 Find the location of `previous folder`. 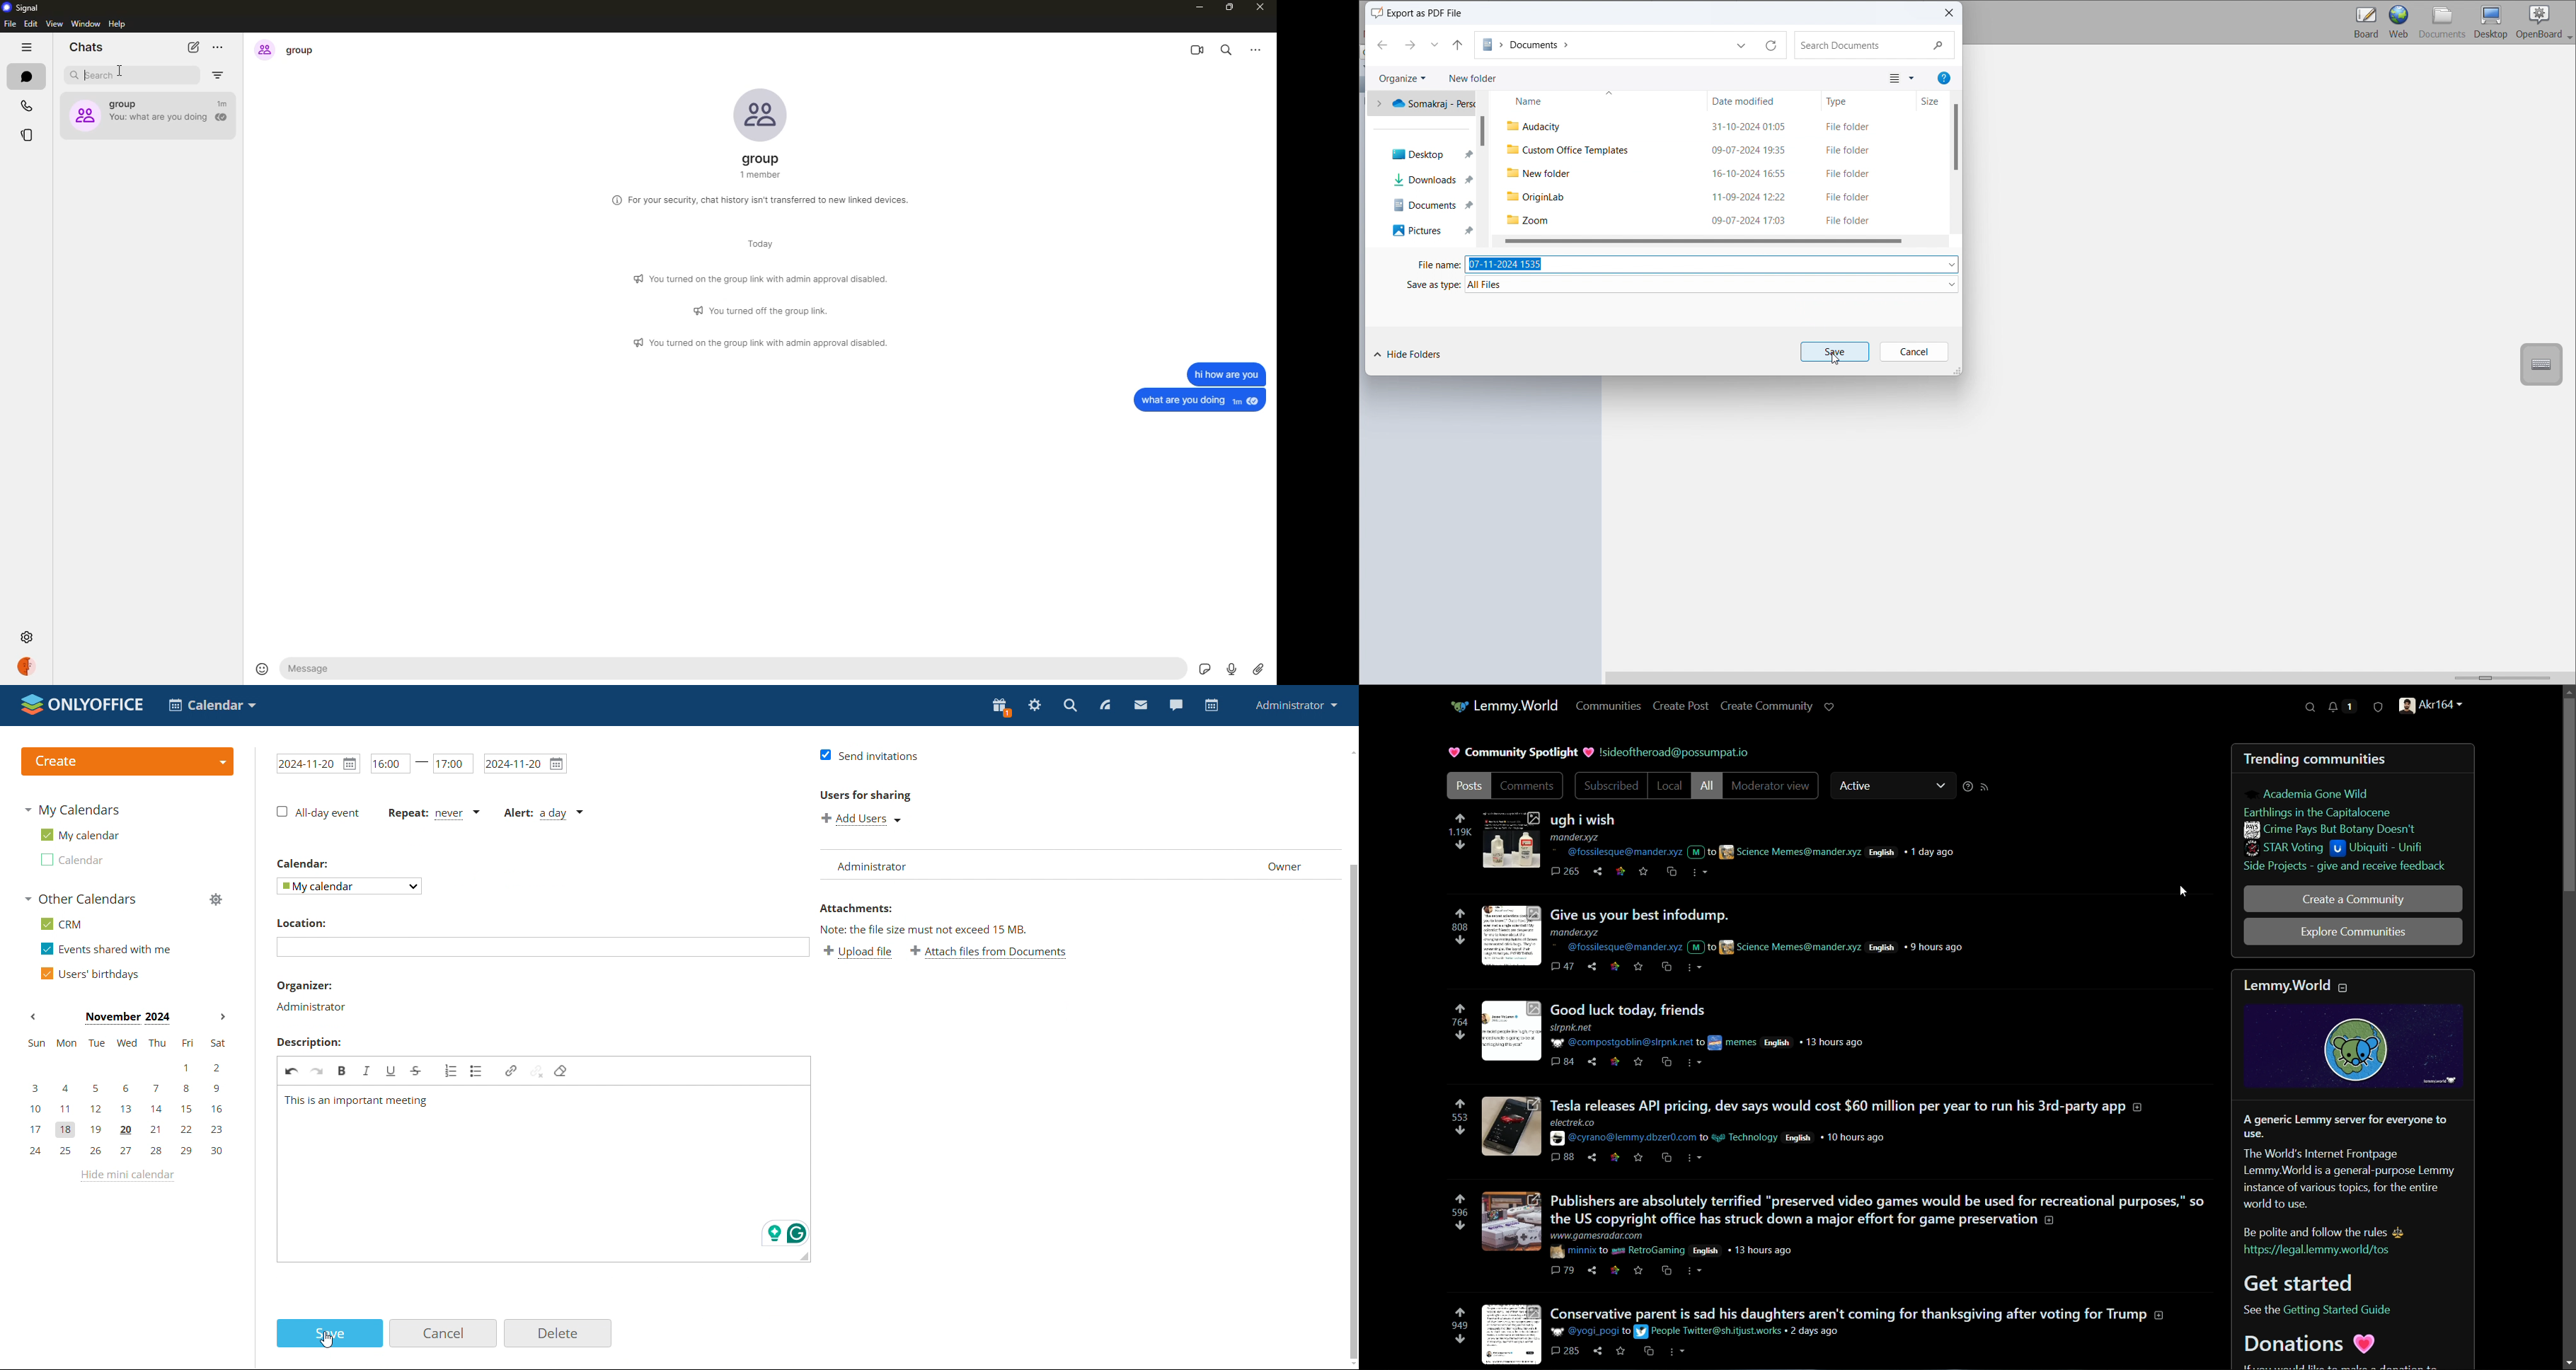

previous folder is located at coordinates (1382, 45).